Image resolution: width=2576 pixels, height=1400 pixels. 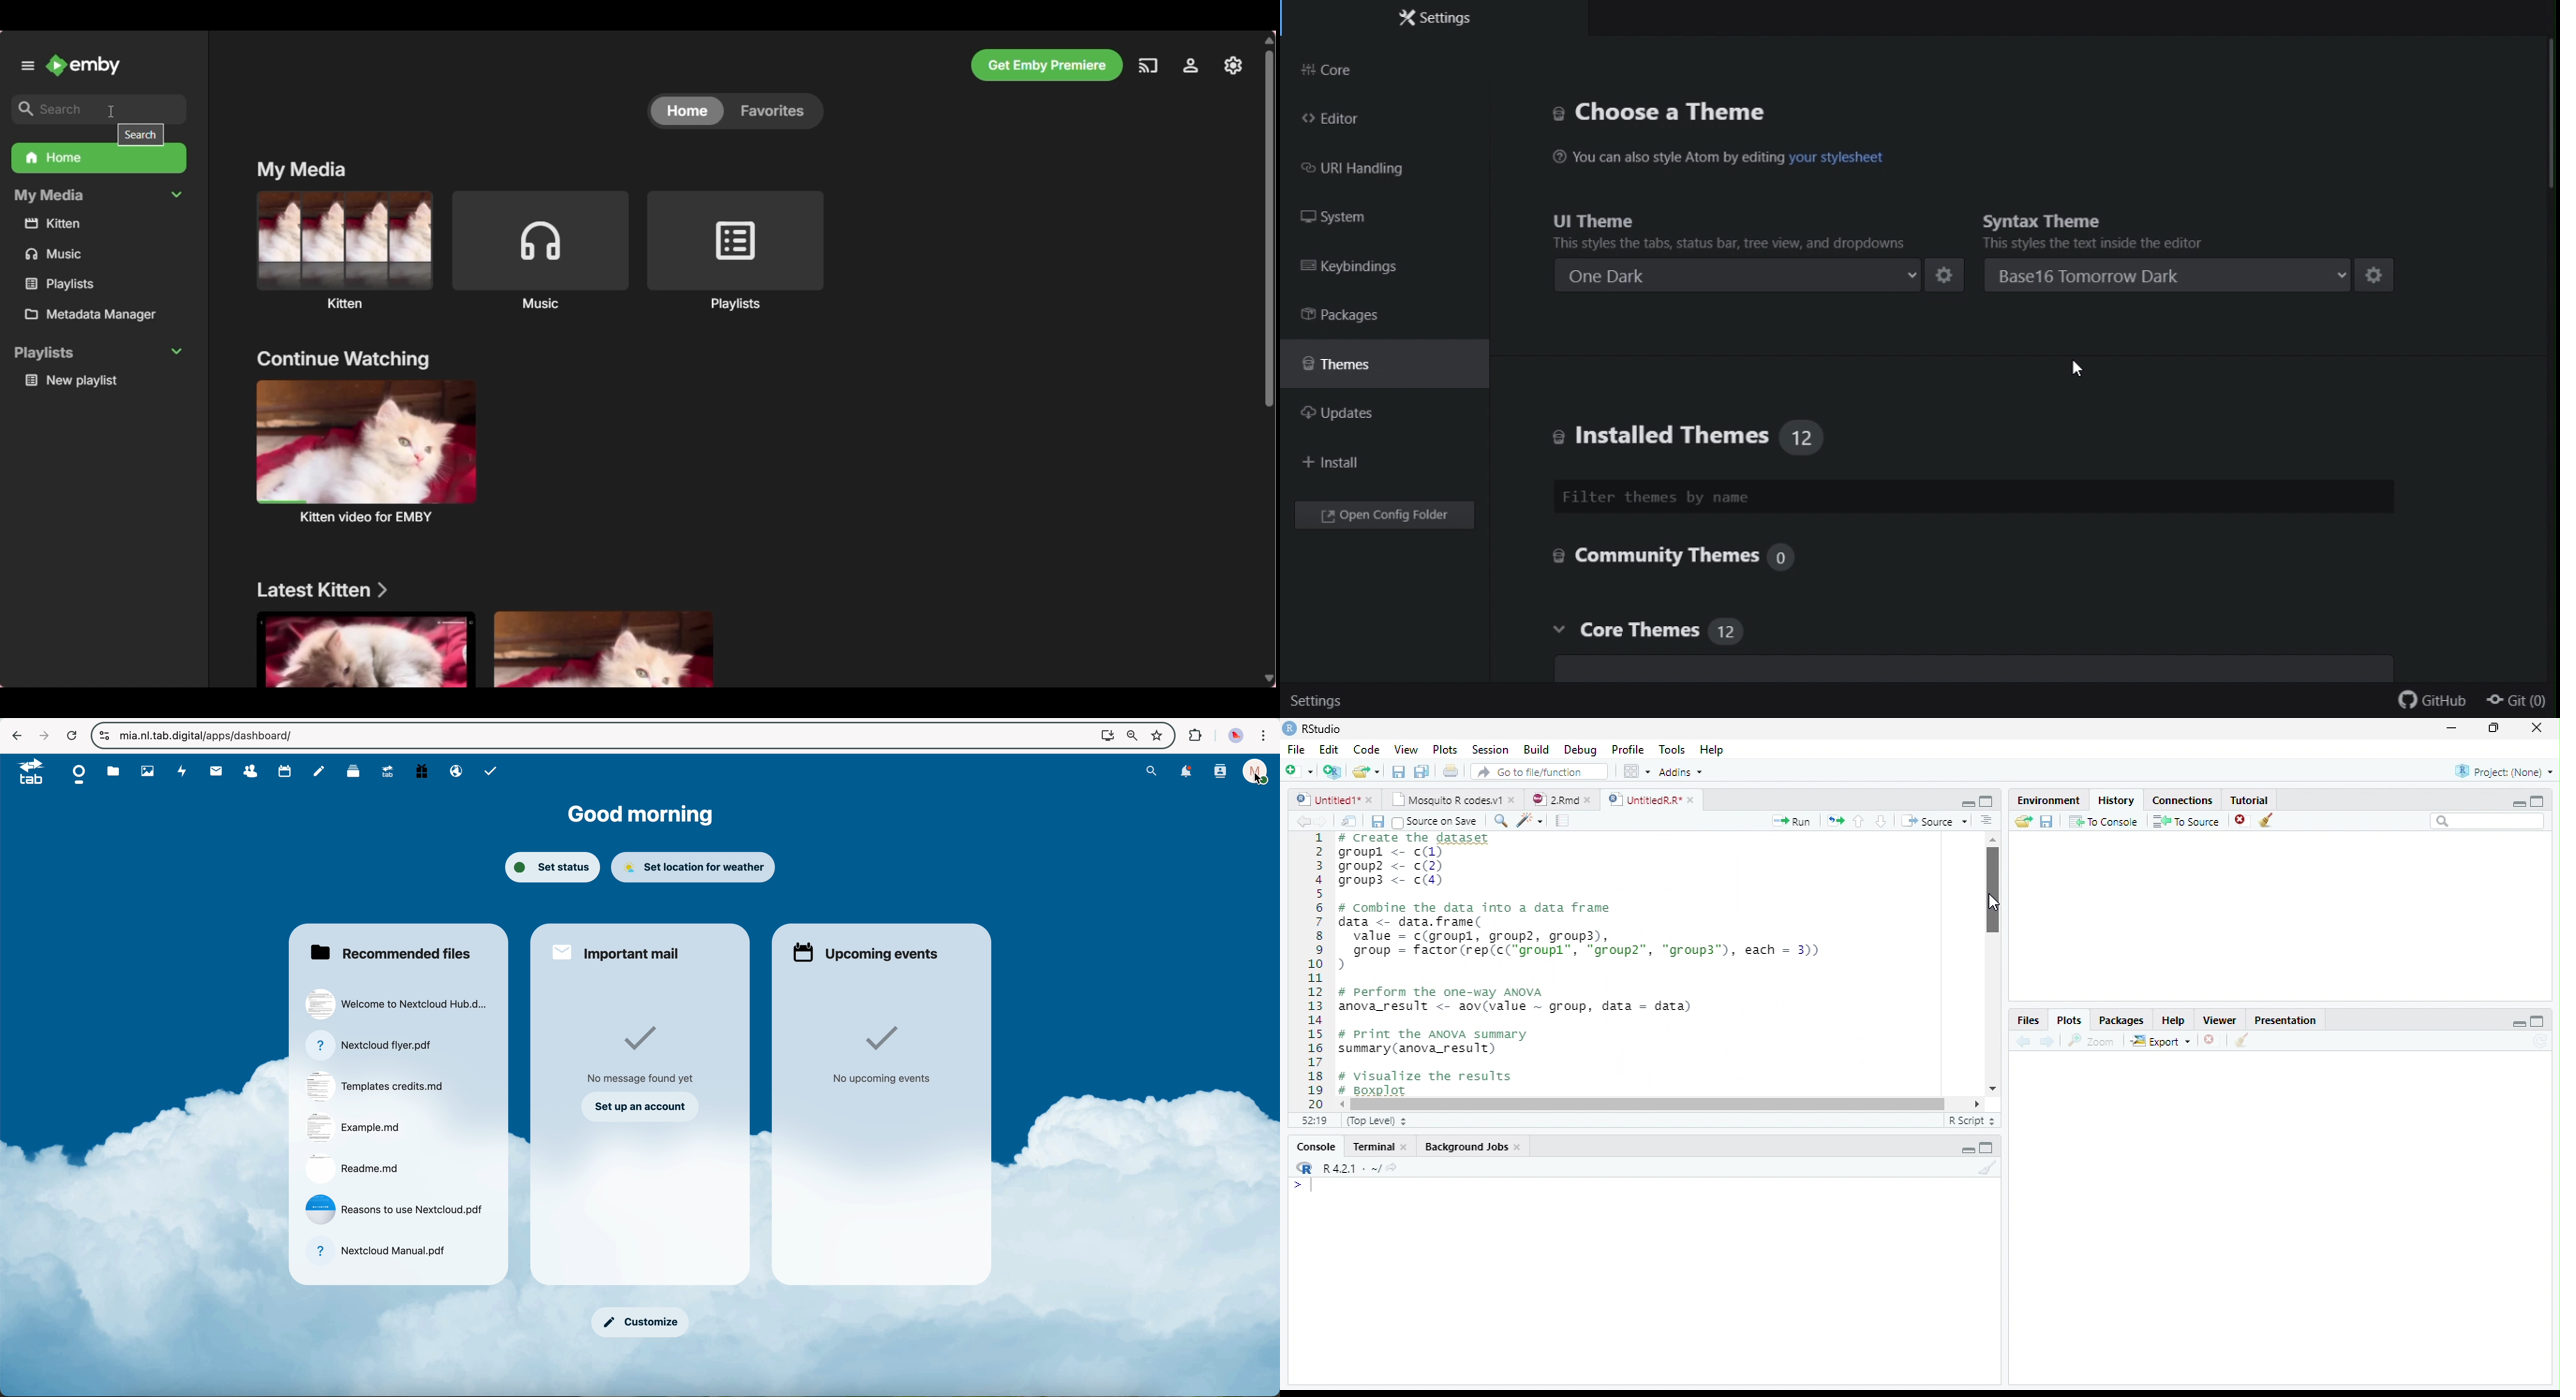 I want to click on task, so click(x=492, y=772).